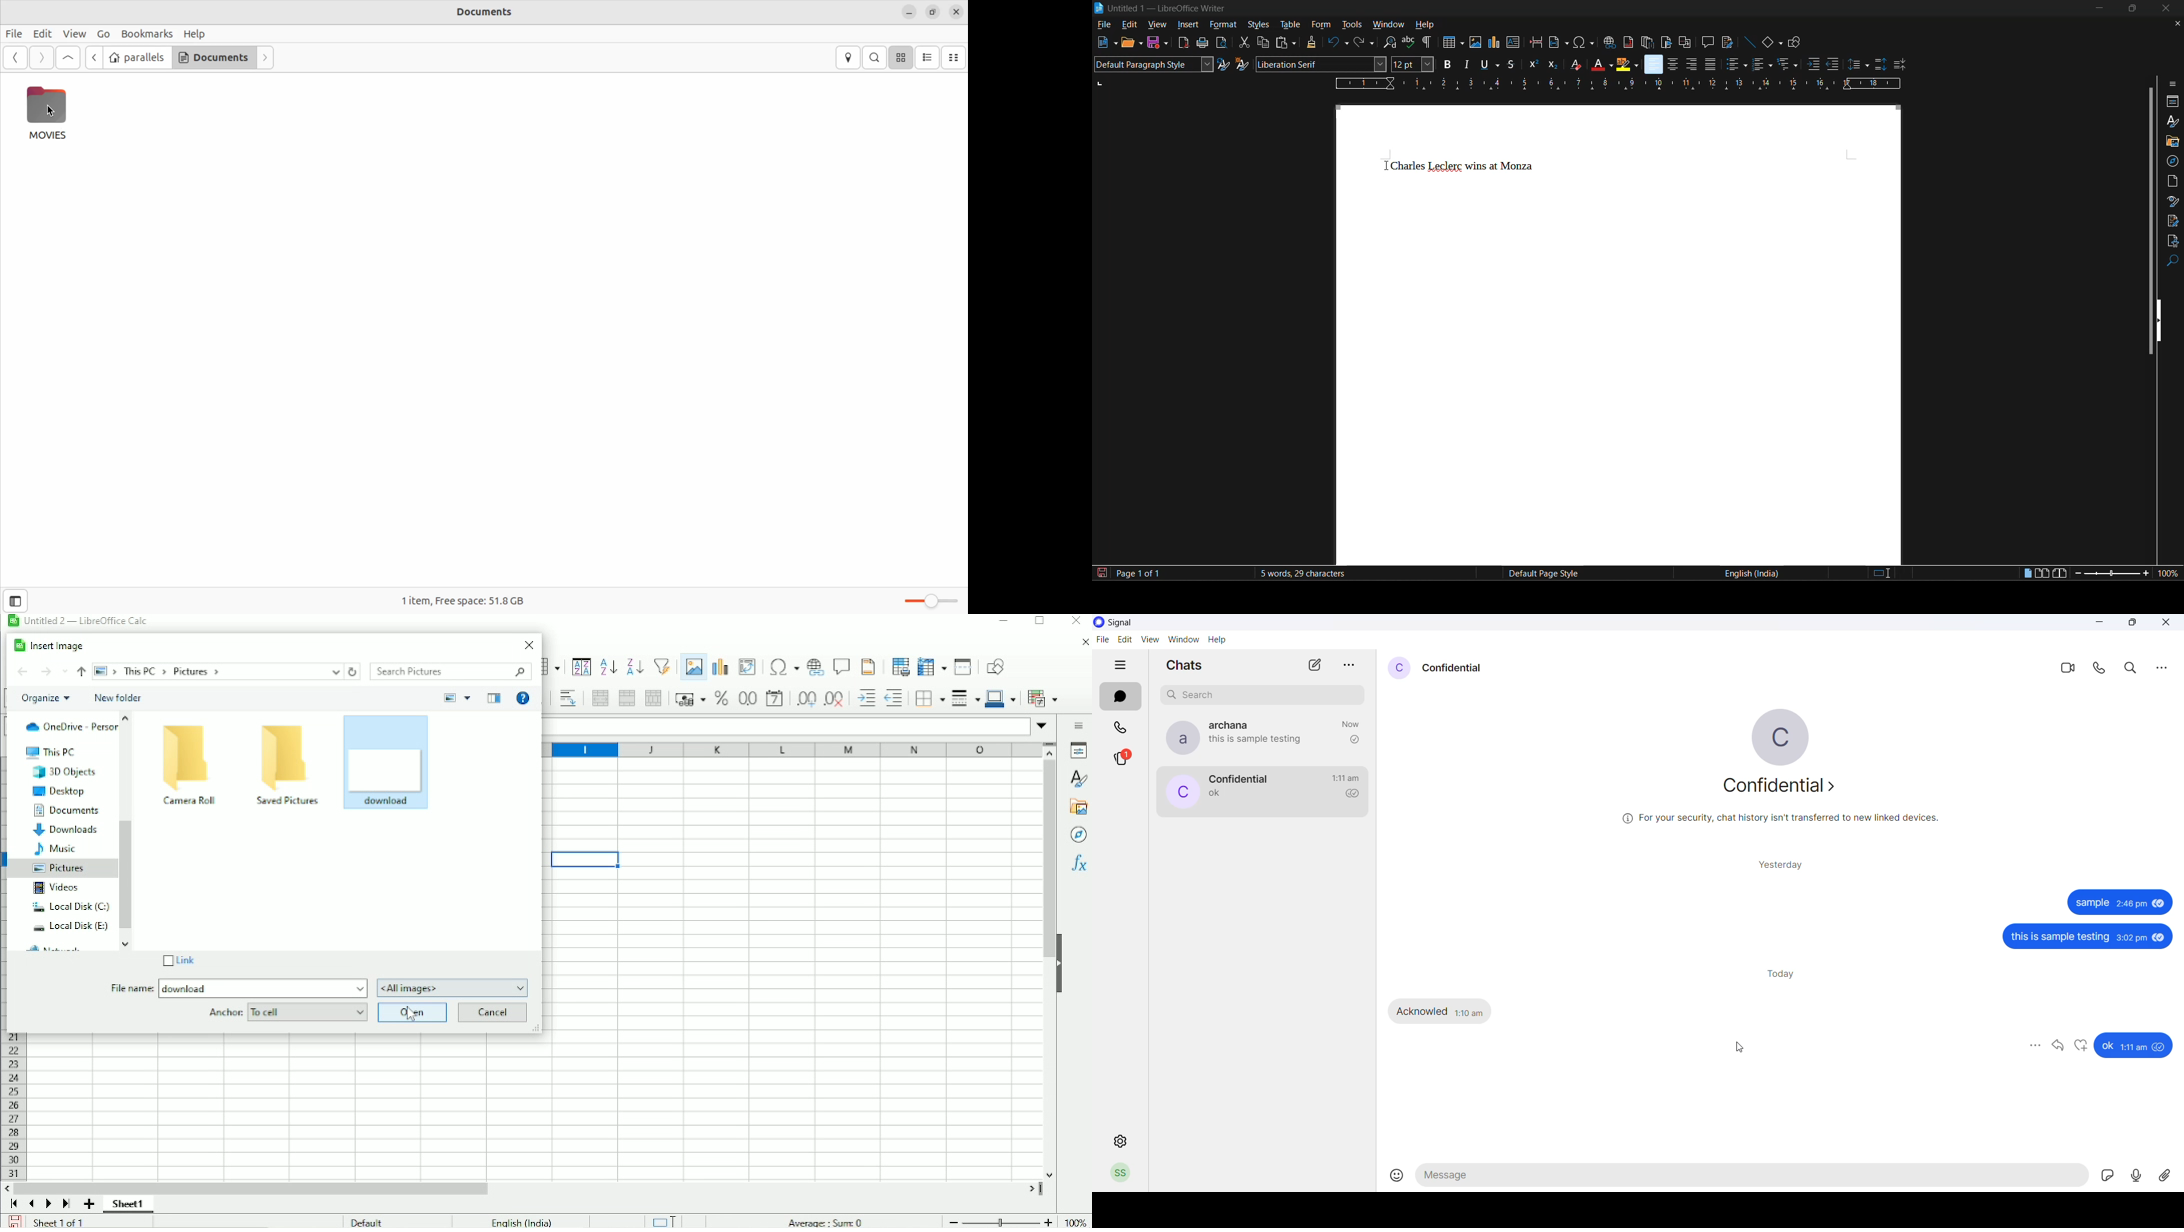 This screenshot has height=1232, width=2184. Describe the element at coordinates (995, 666) in the screenshot. I see `Show draw functions` at that location.